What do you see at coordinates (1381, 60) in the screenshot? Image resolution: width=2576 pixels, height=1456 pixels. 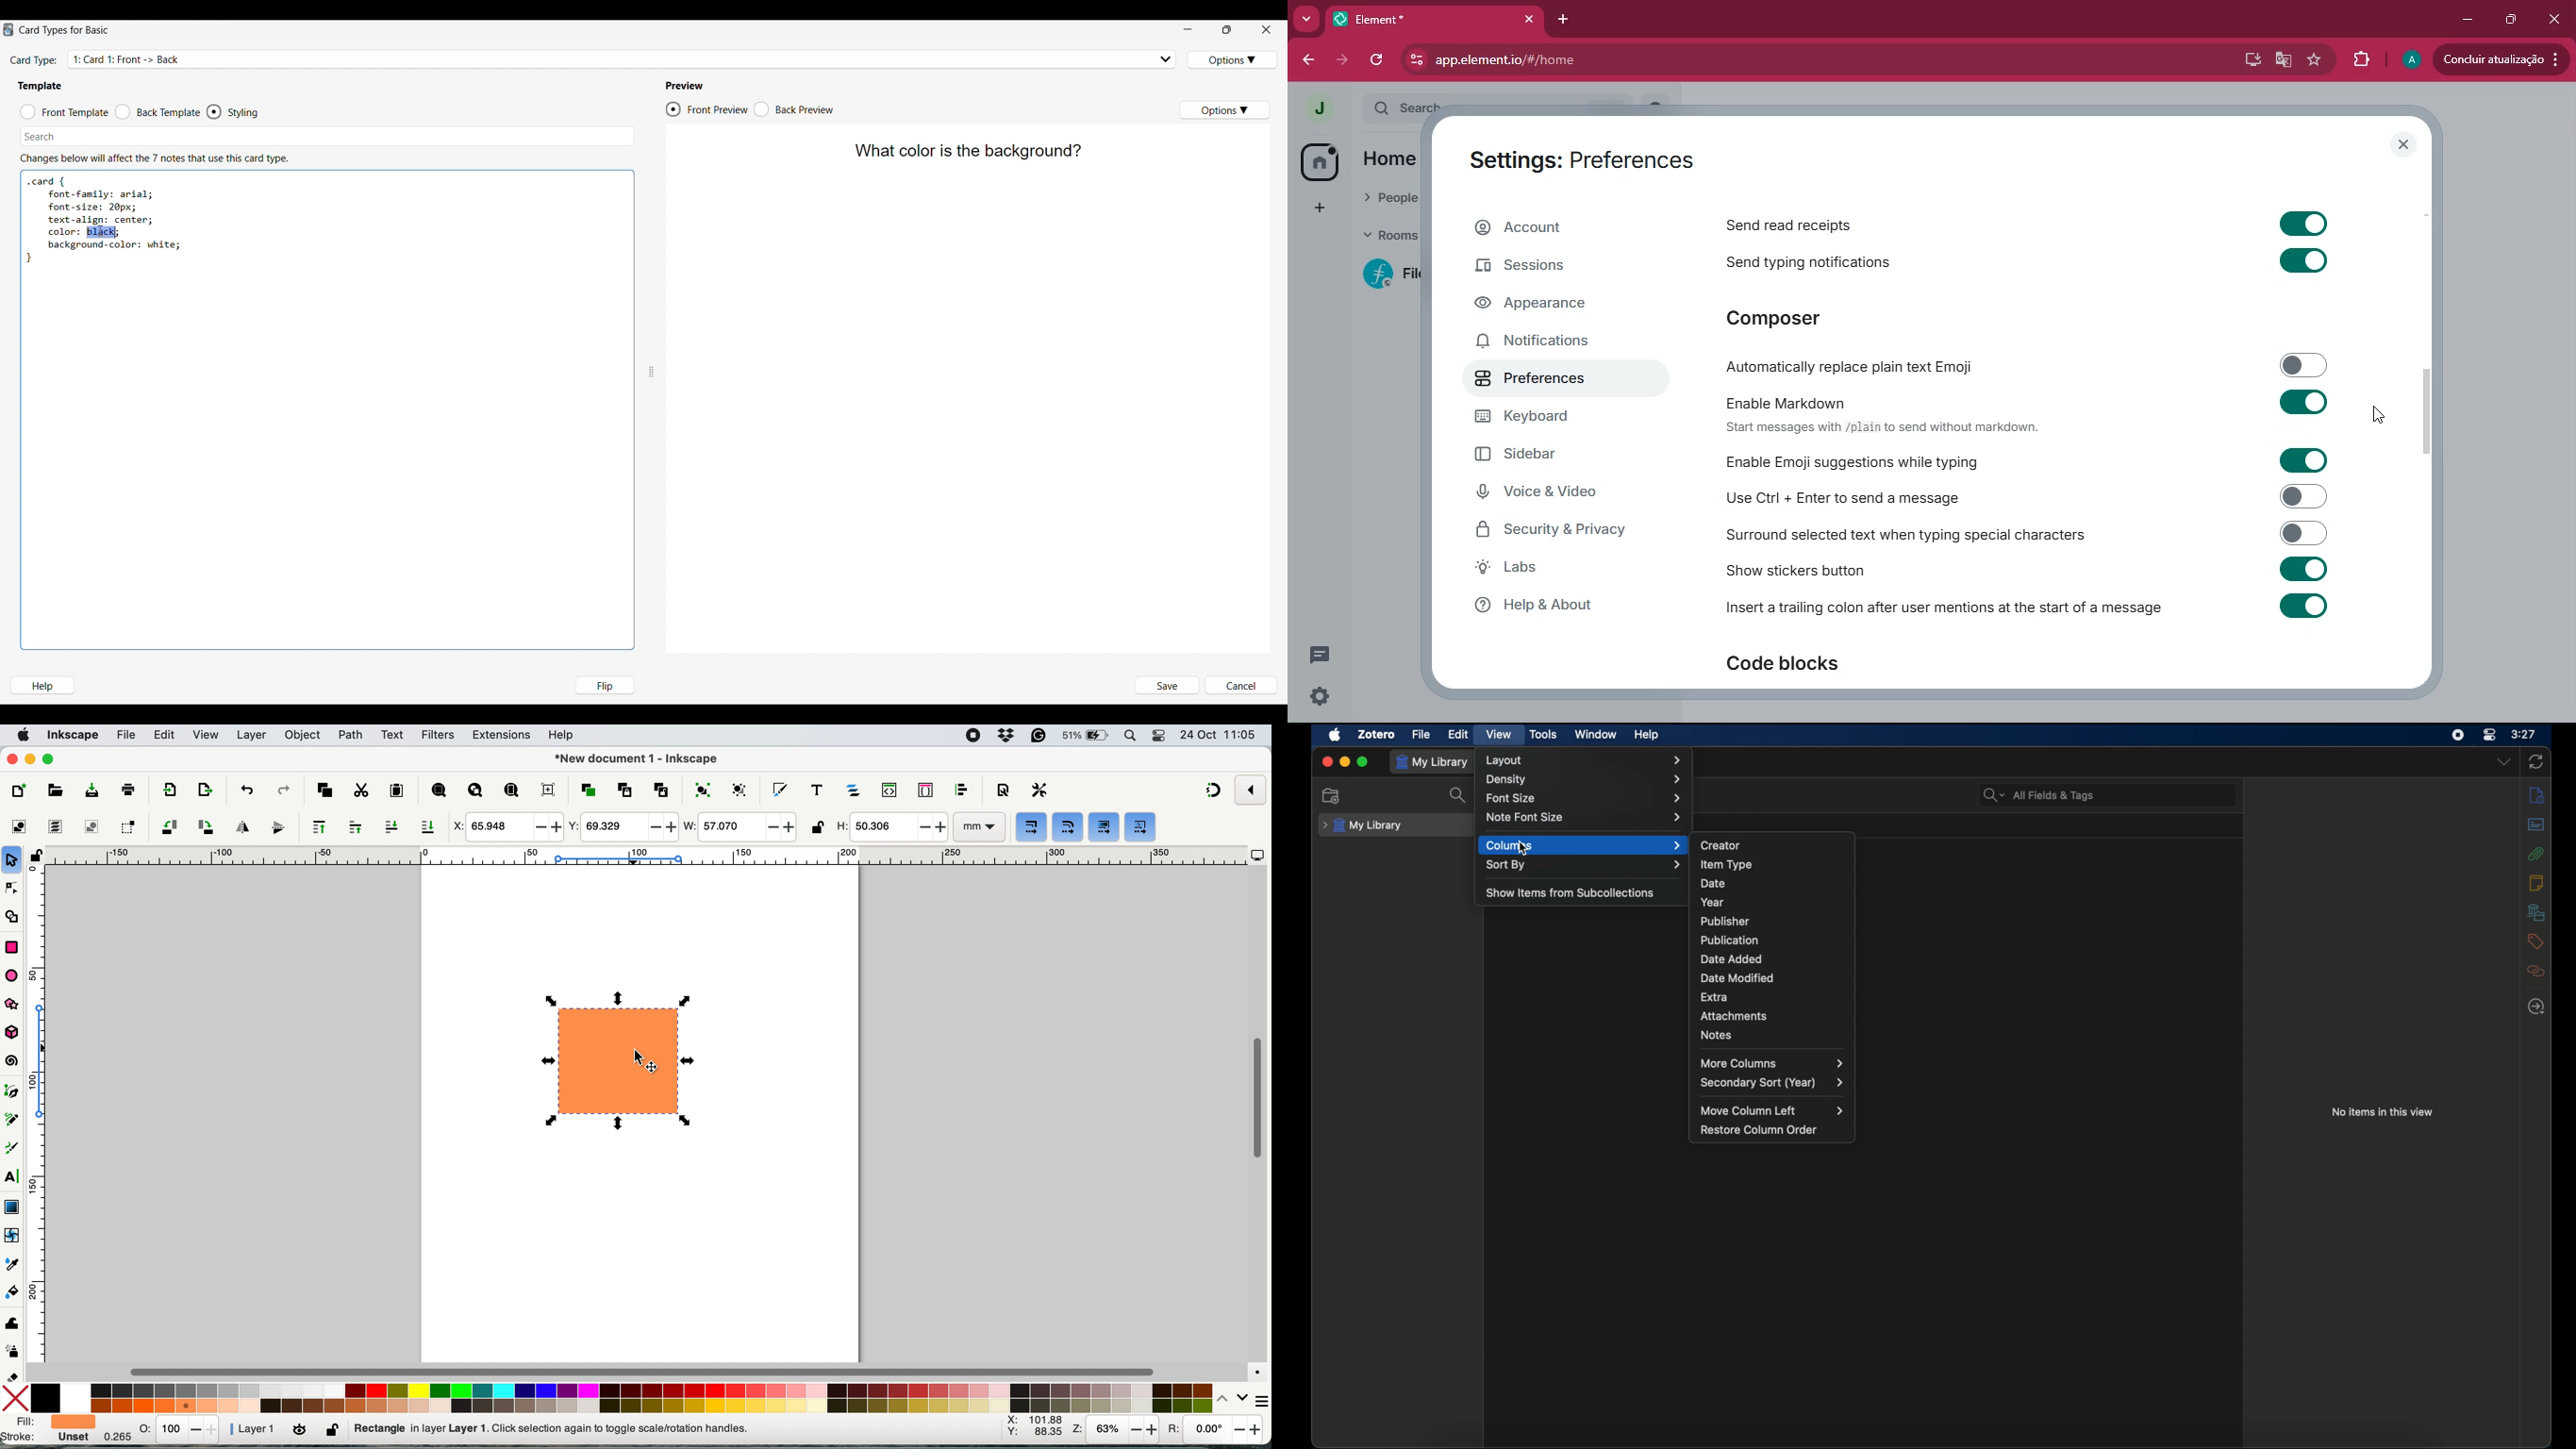 I see `refresh` at bounding box center [1381, 60].